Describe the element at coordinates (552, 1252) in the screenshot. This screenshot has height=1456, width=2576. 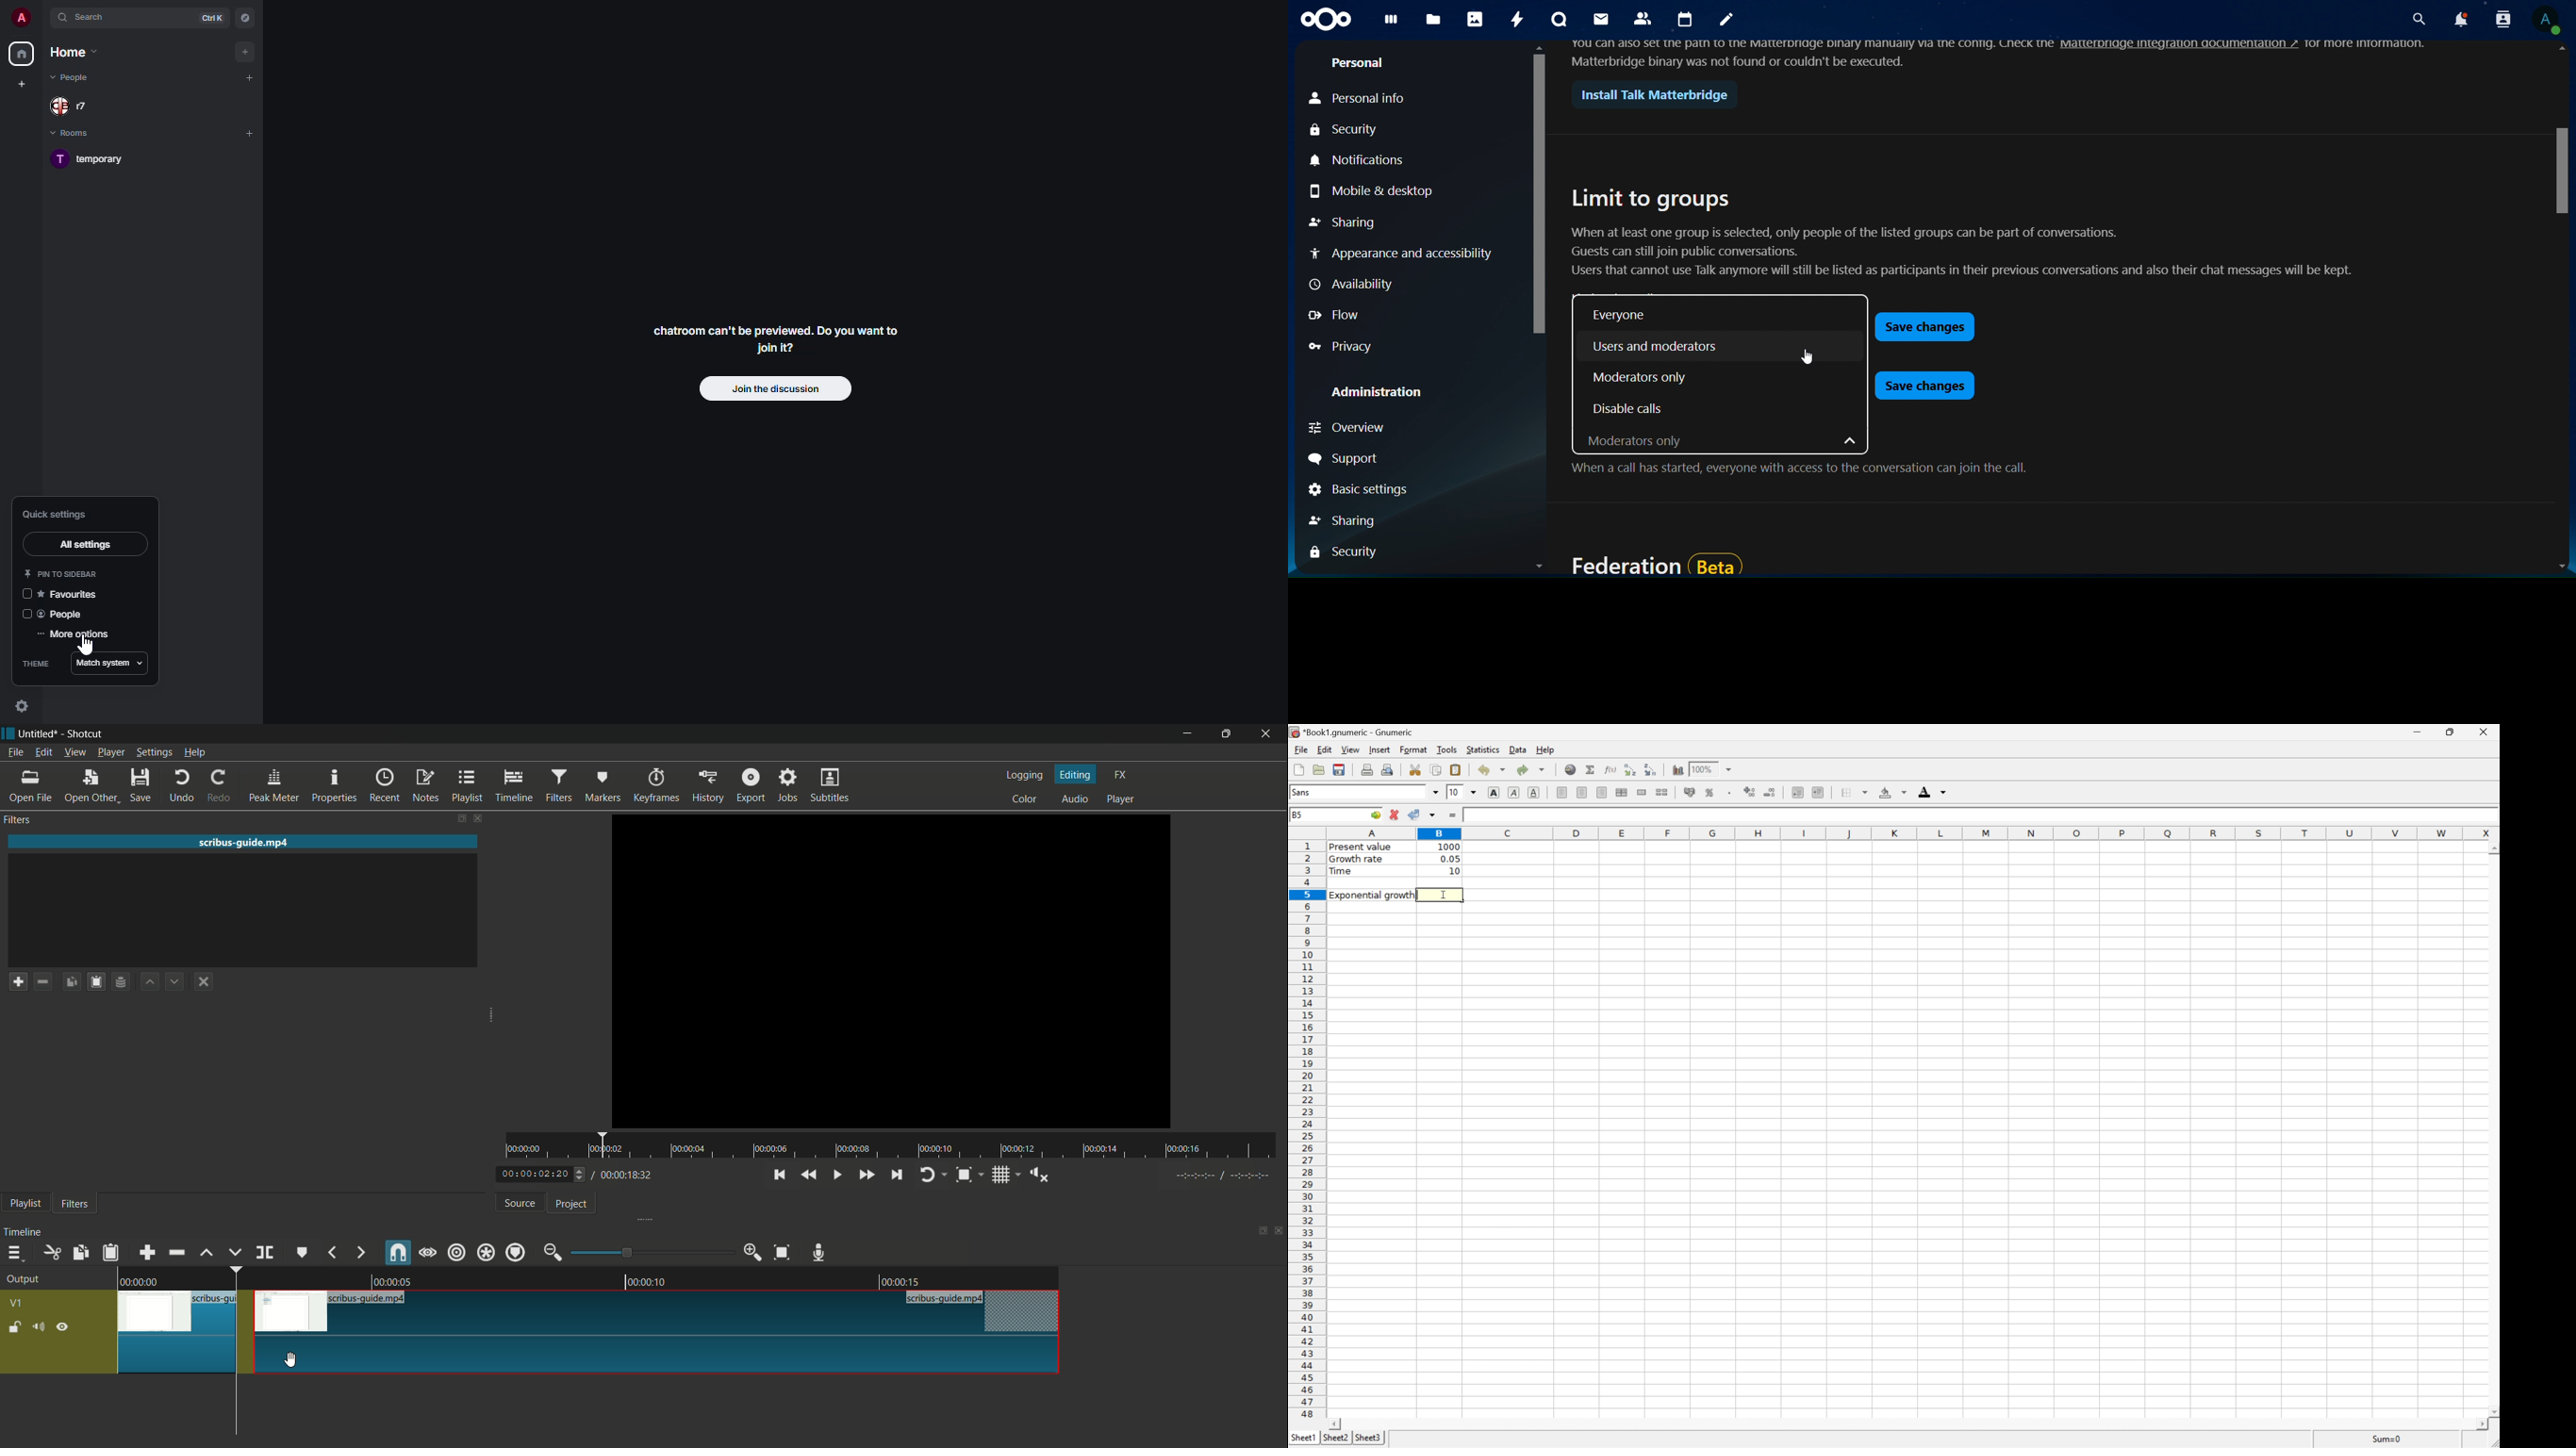
I see `zoom out` at that location.